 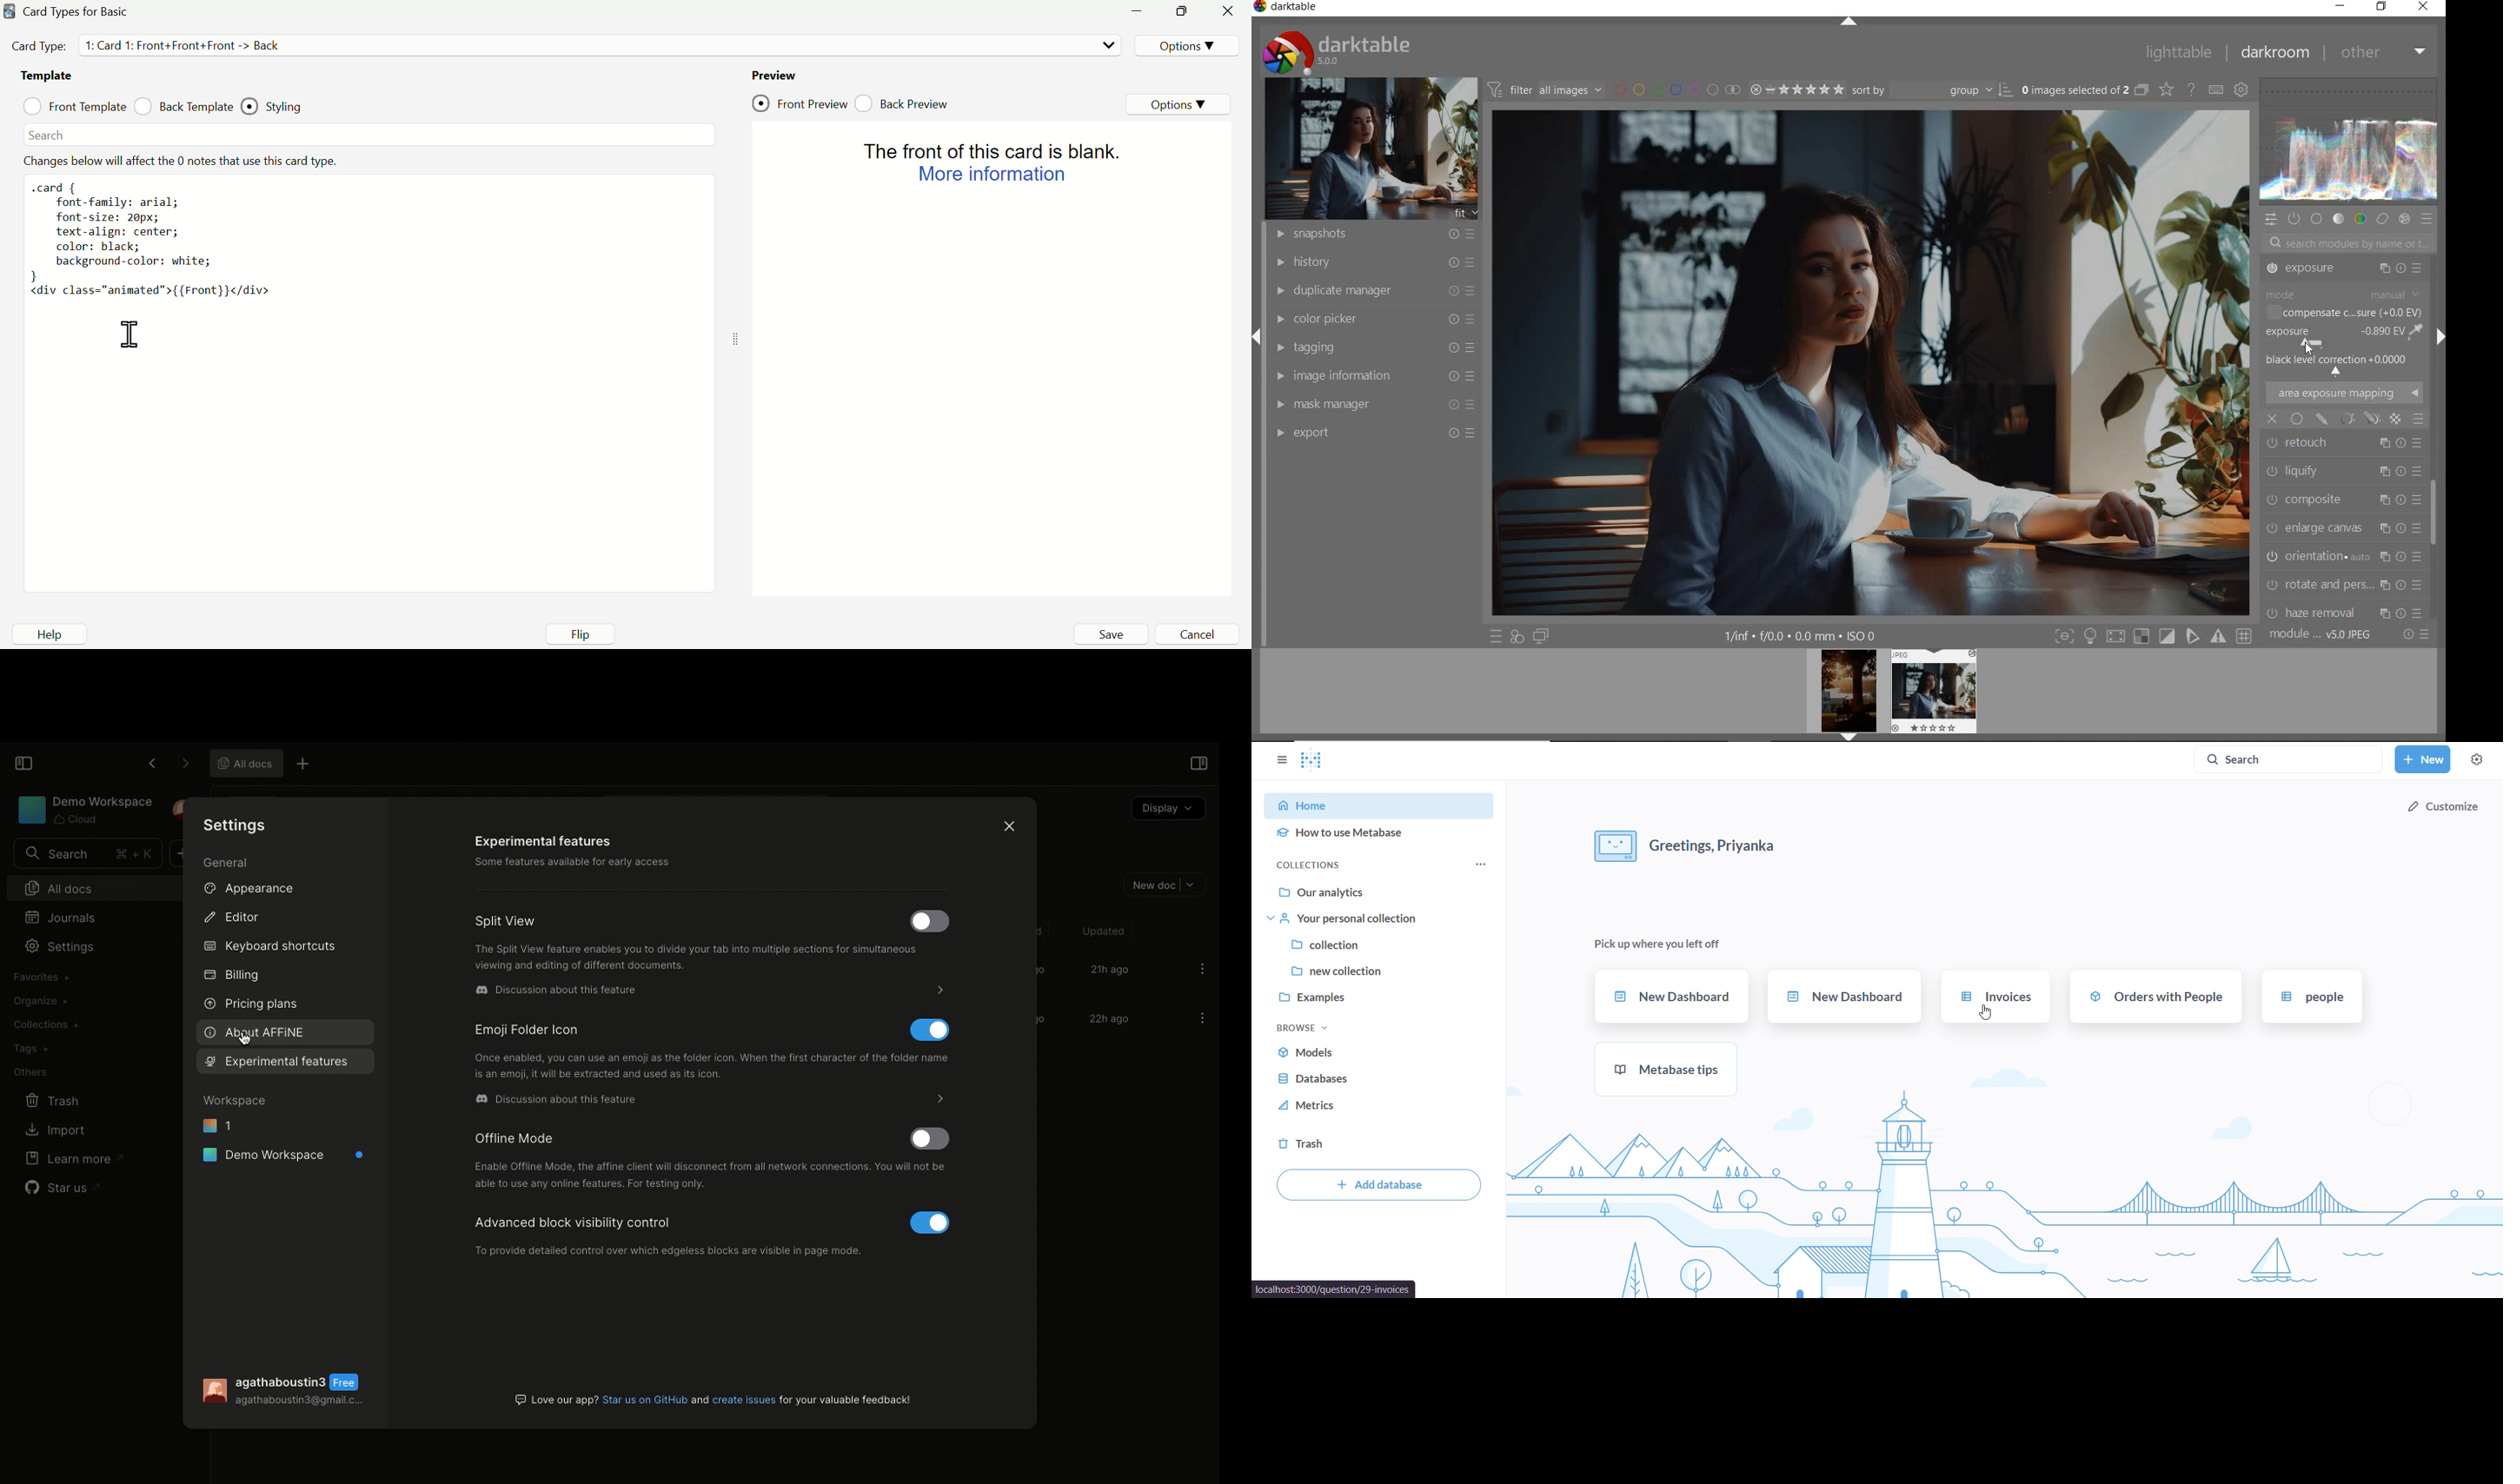 I want to click on CROP, so click(x=2343, y=271).